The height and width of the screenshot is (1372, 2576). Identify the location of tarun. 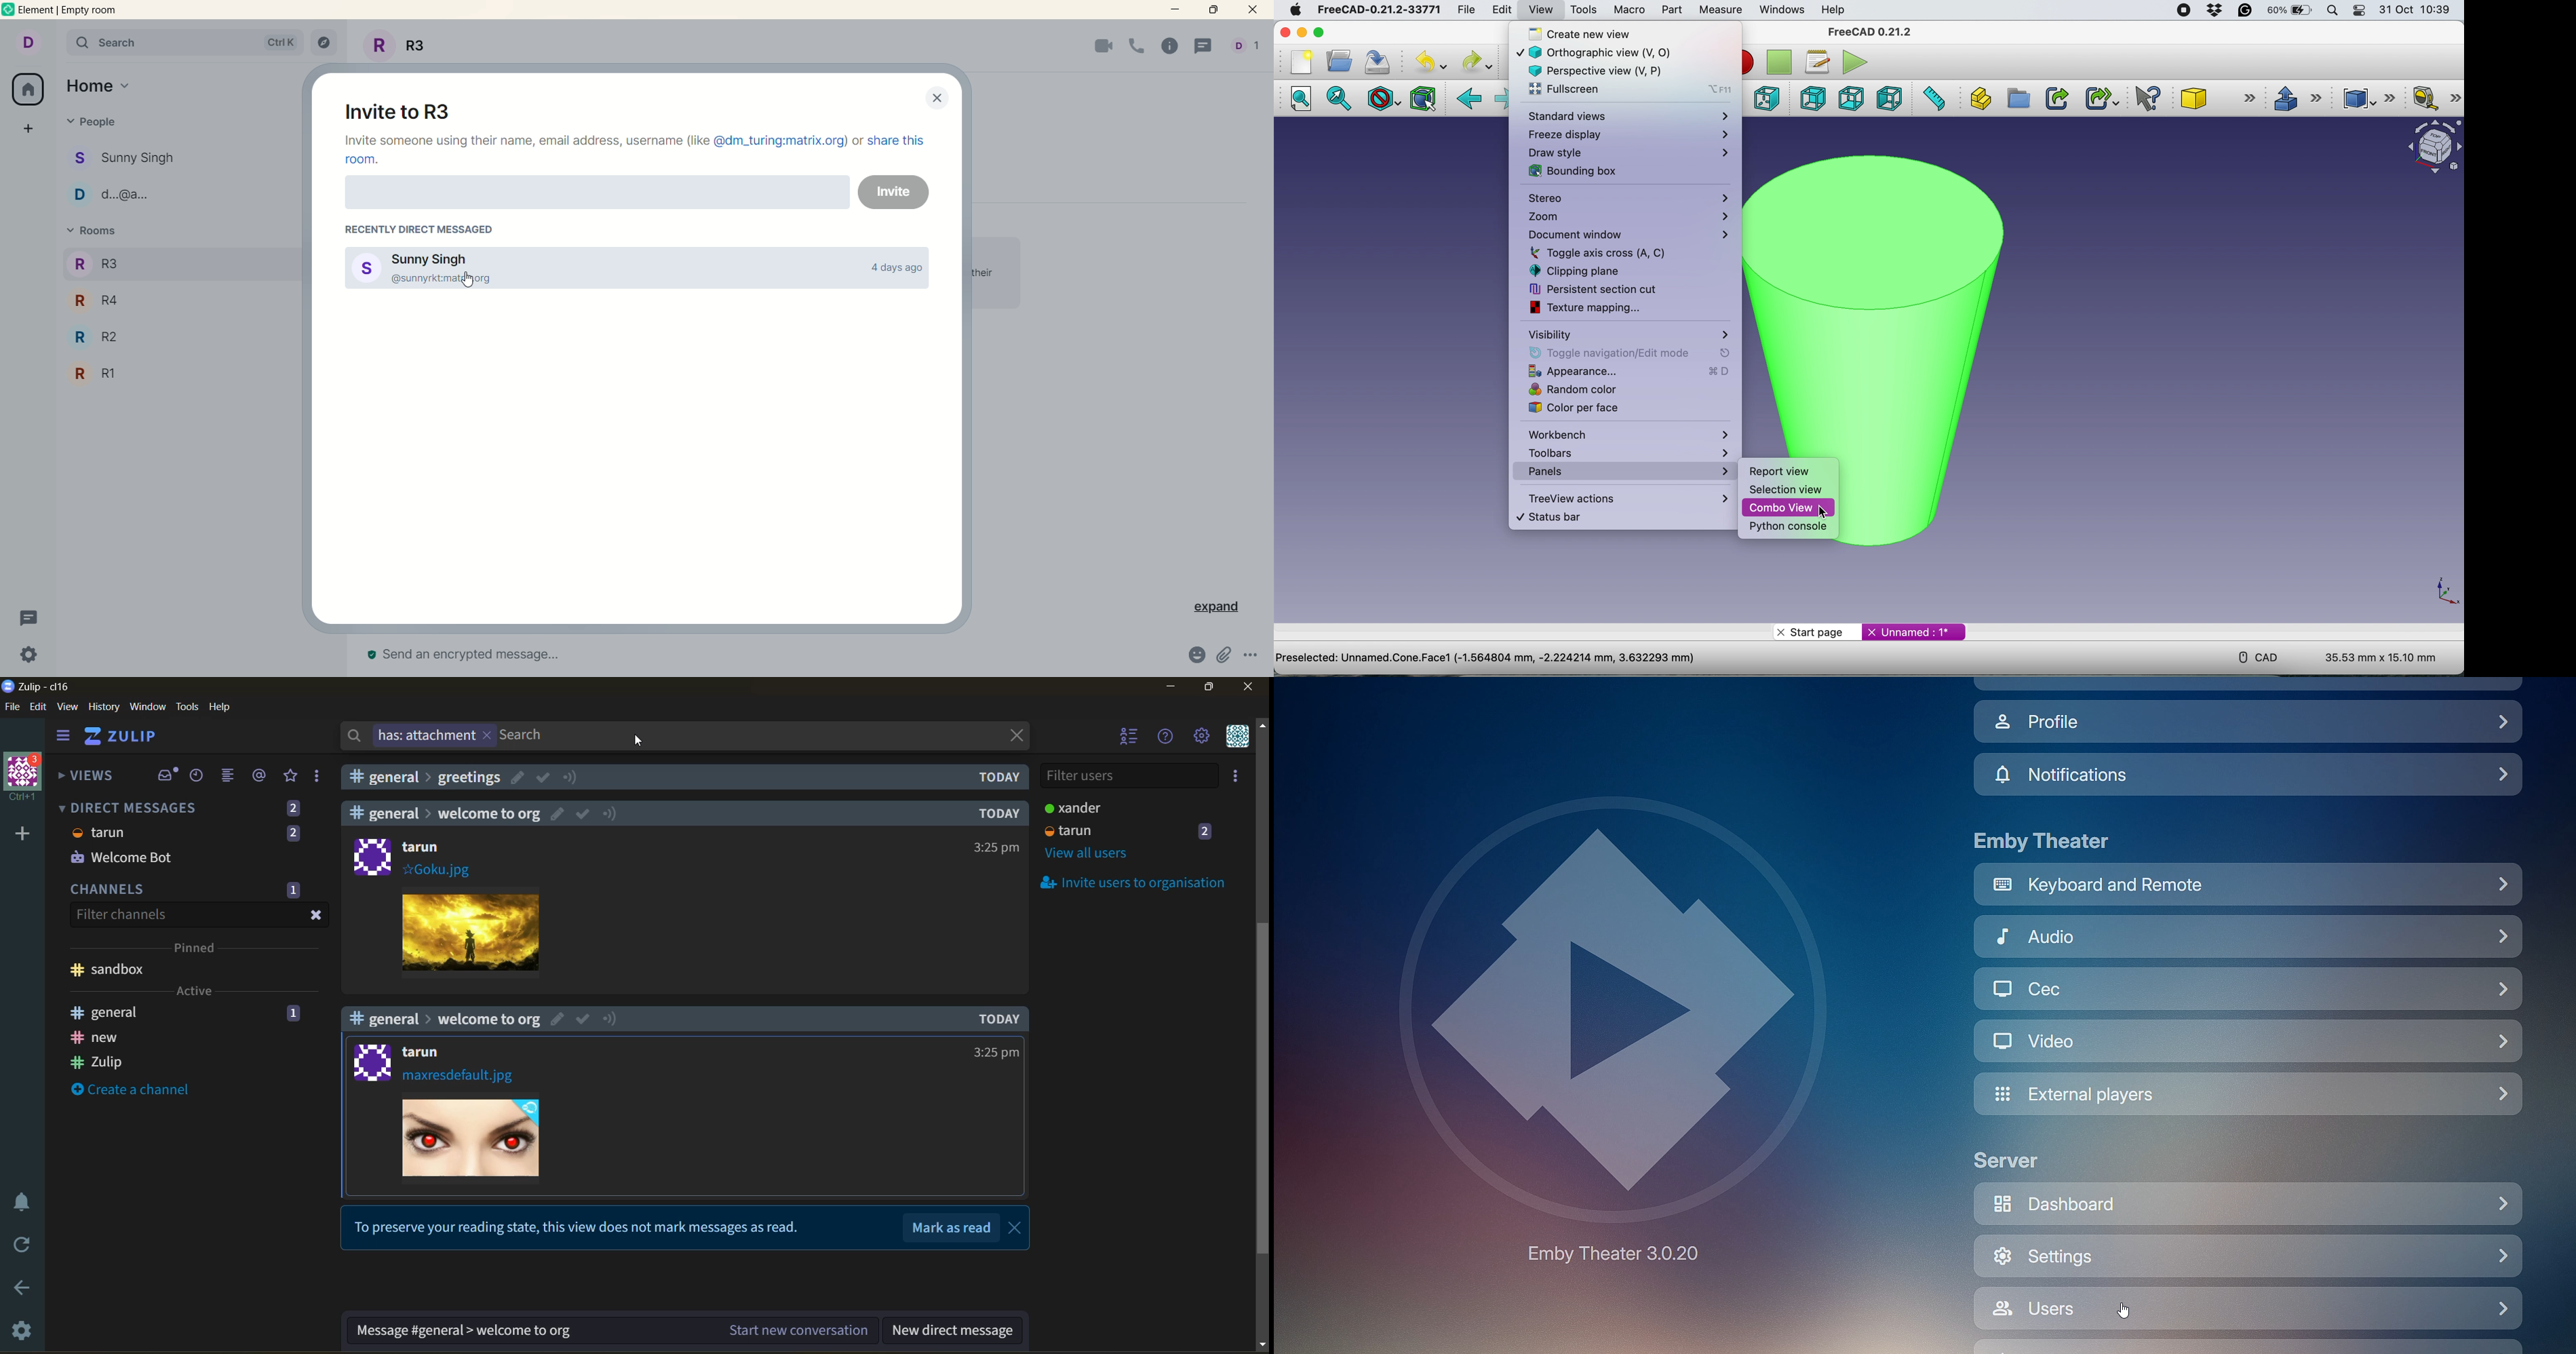
(426, 1053).